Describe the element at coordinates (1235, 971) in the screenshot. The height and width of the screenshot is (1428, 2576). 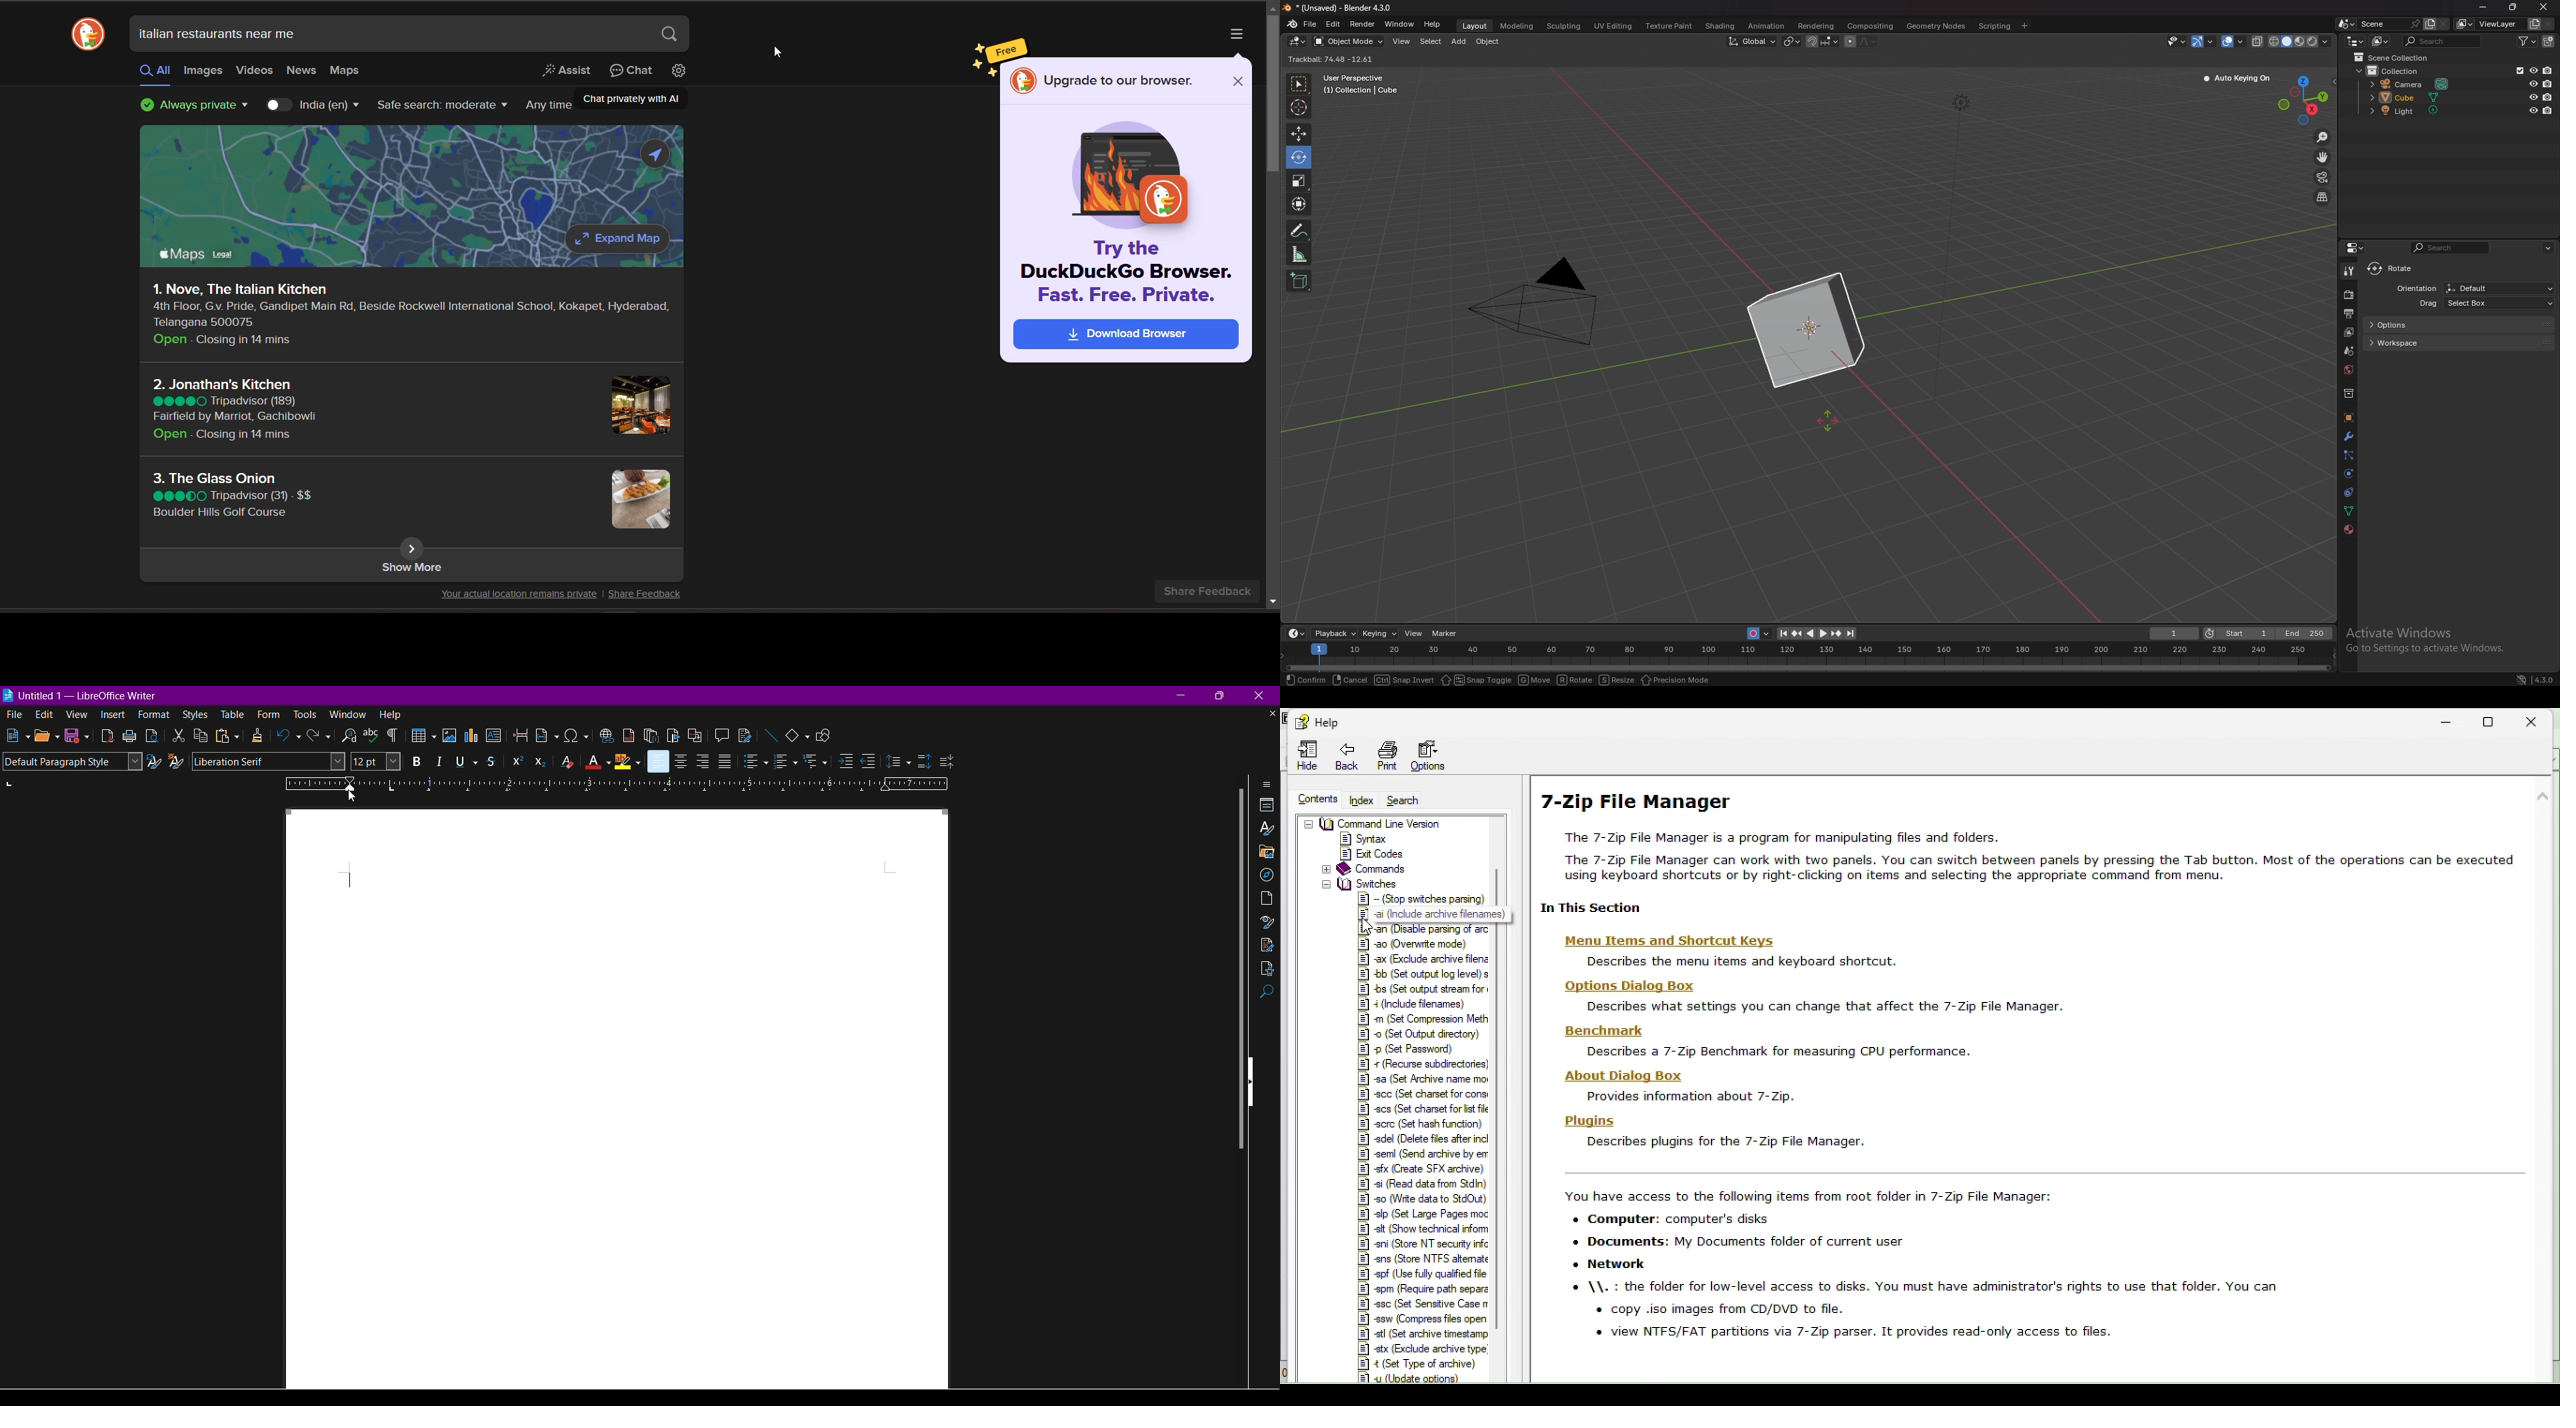
I see `Scrollbar` at that location.